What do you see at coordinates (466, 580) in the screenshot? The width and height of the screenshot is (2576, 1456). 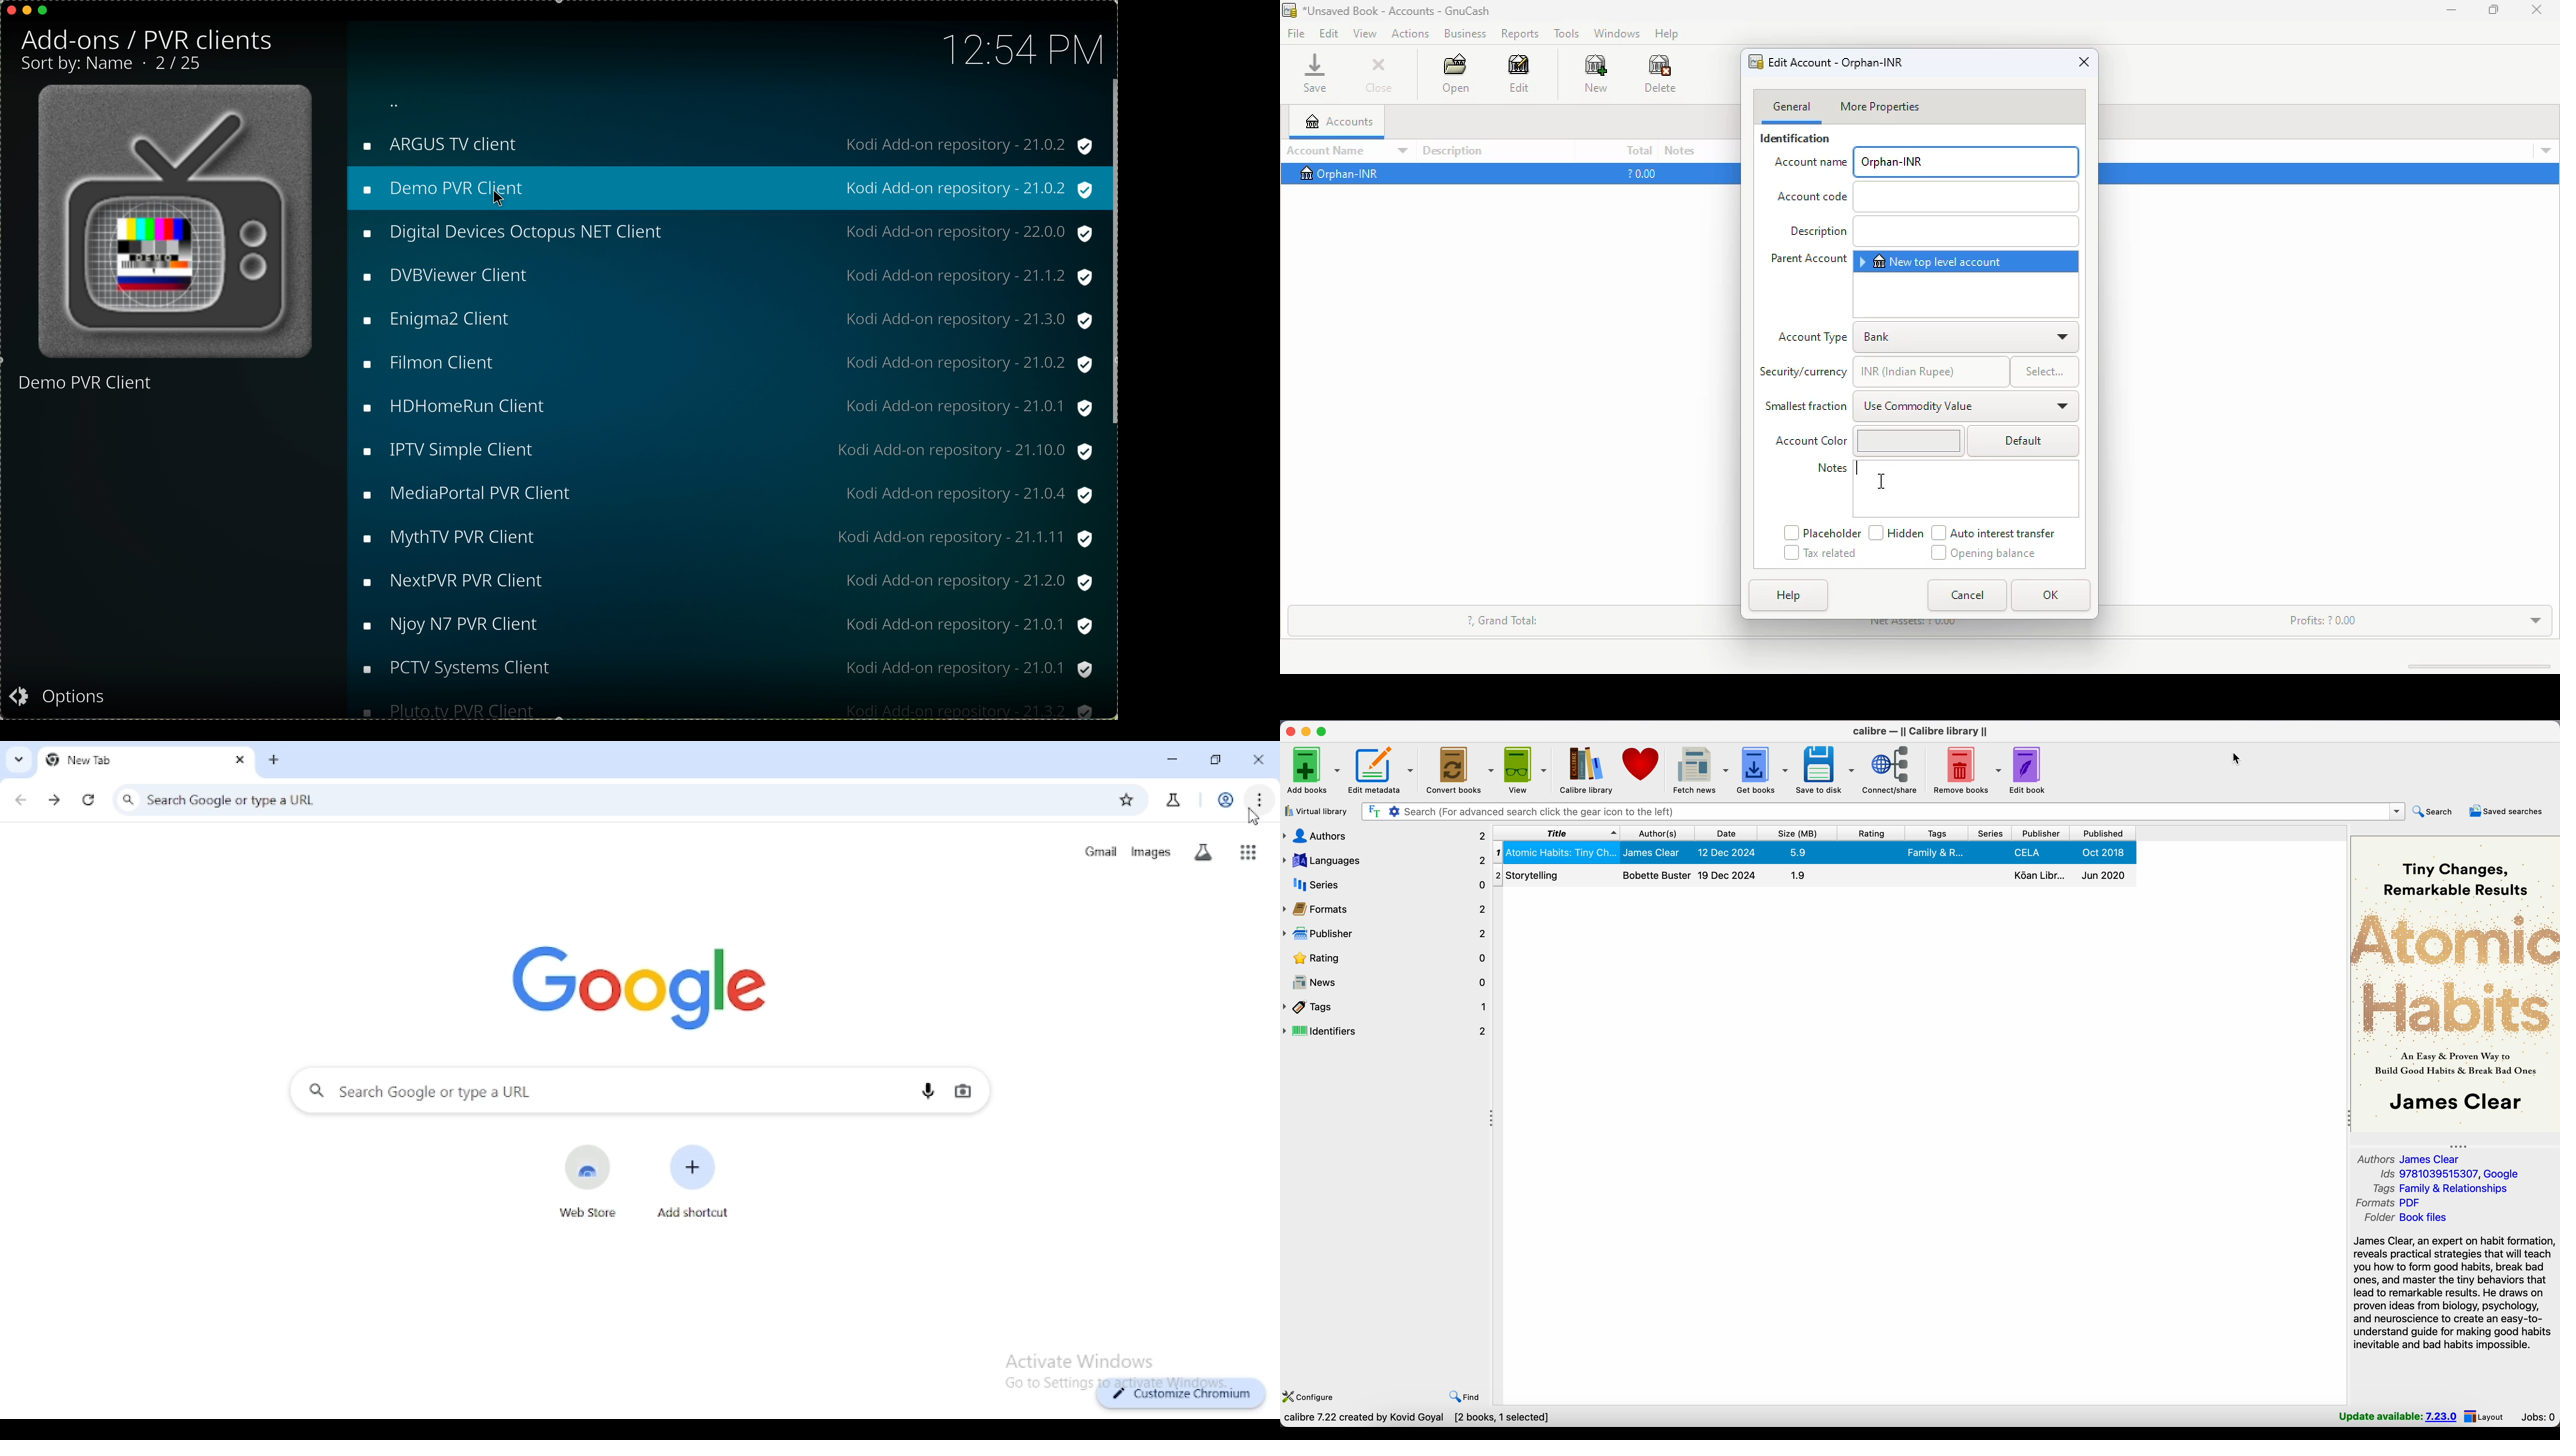 I see `NextPVR PVR Client` at bounding box center [466, 580].